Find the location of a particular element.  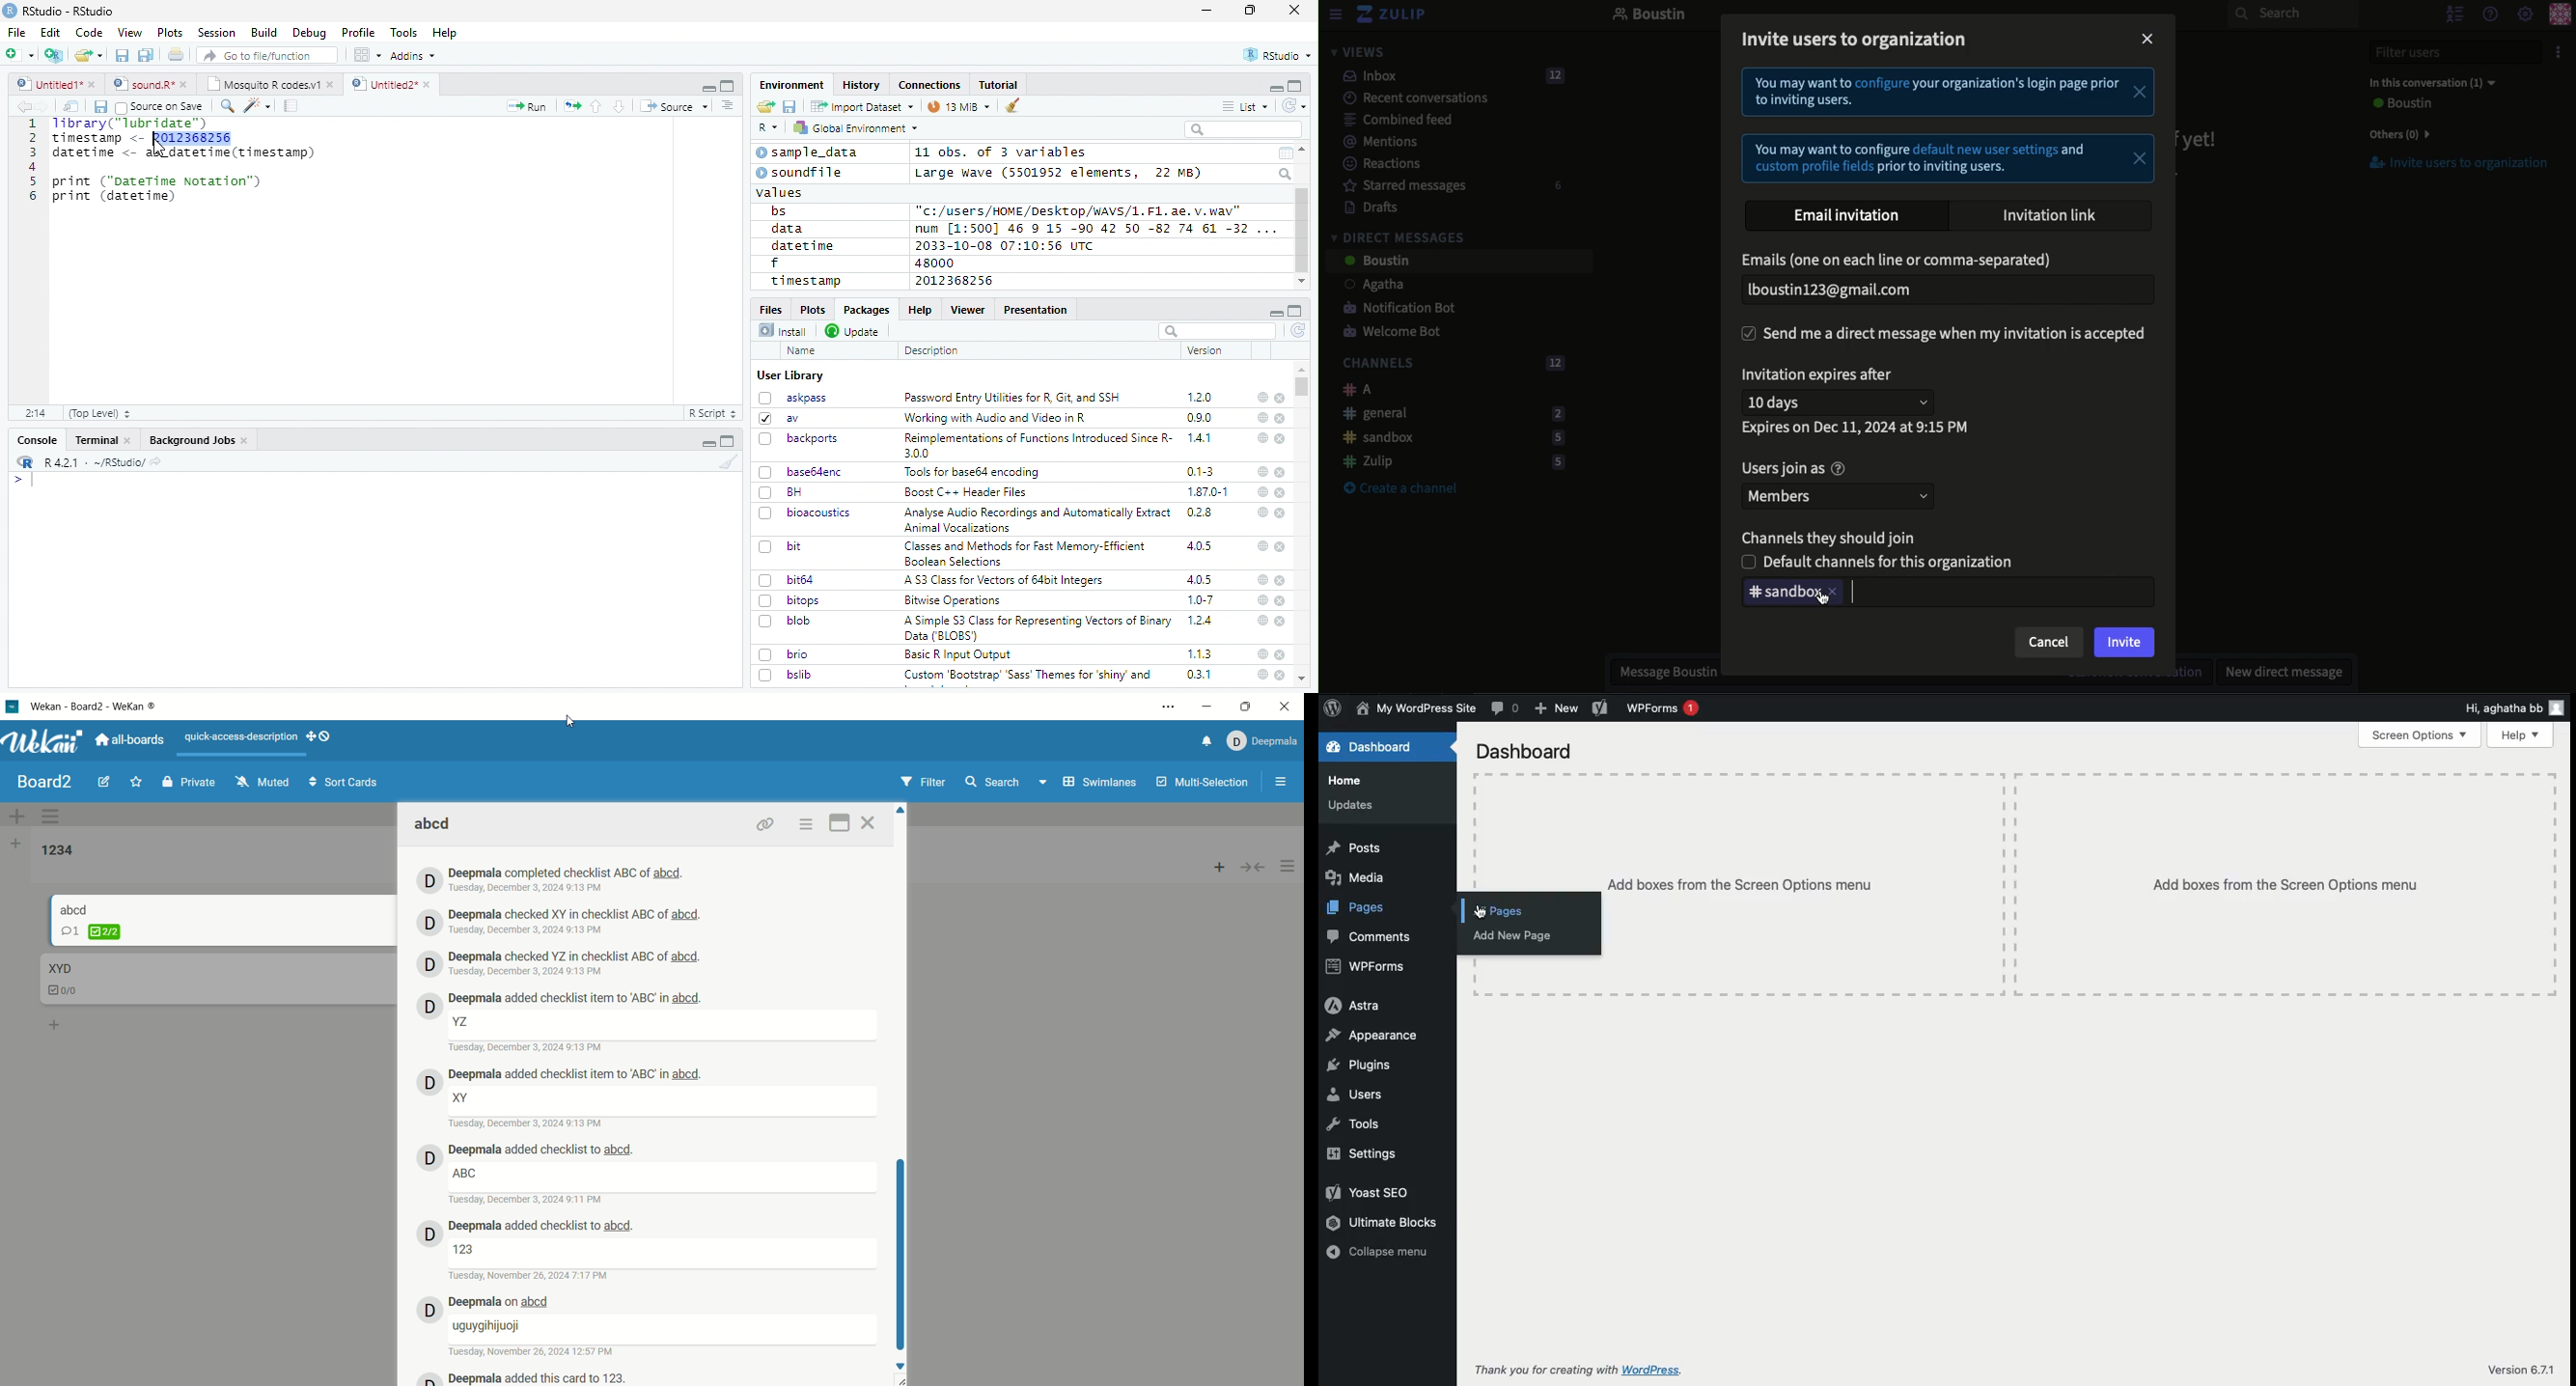

Terminal is located at coordinates (102, 440).